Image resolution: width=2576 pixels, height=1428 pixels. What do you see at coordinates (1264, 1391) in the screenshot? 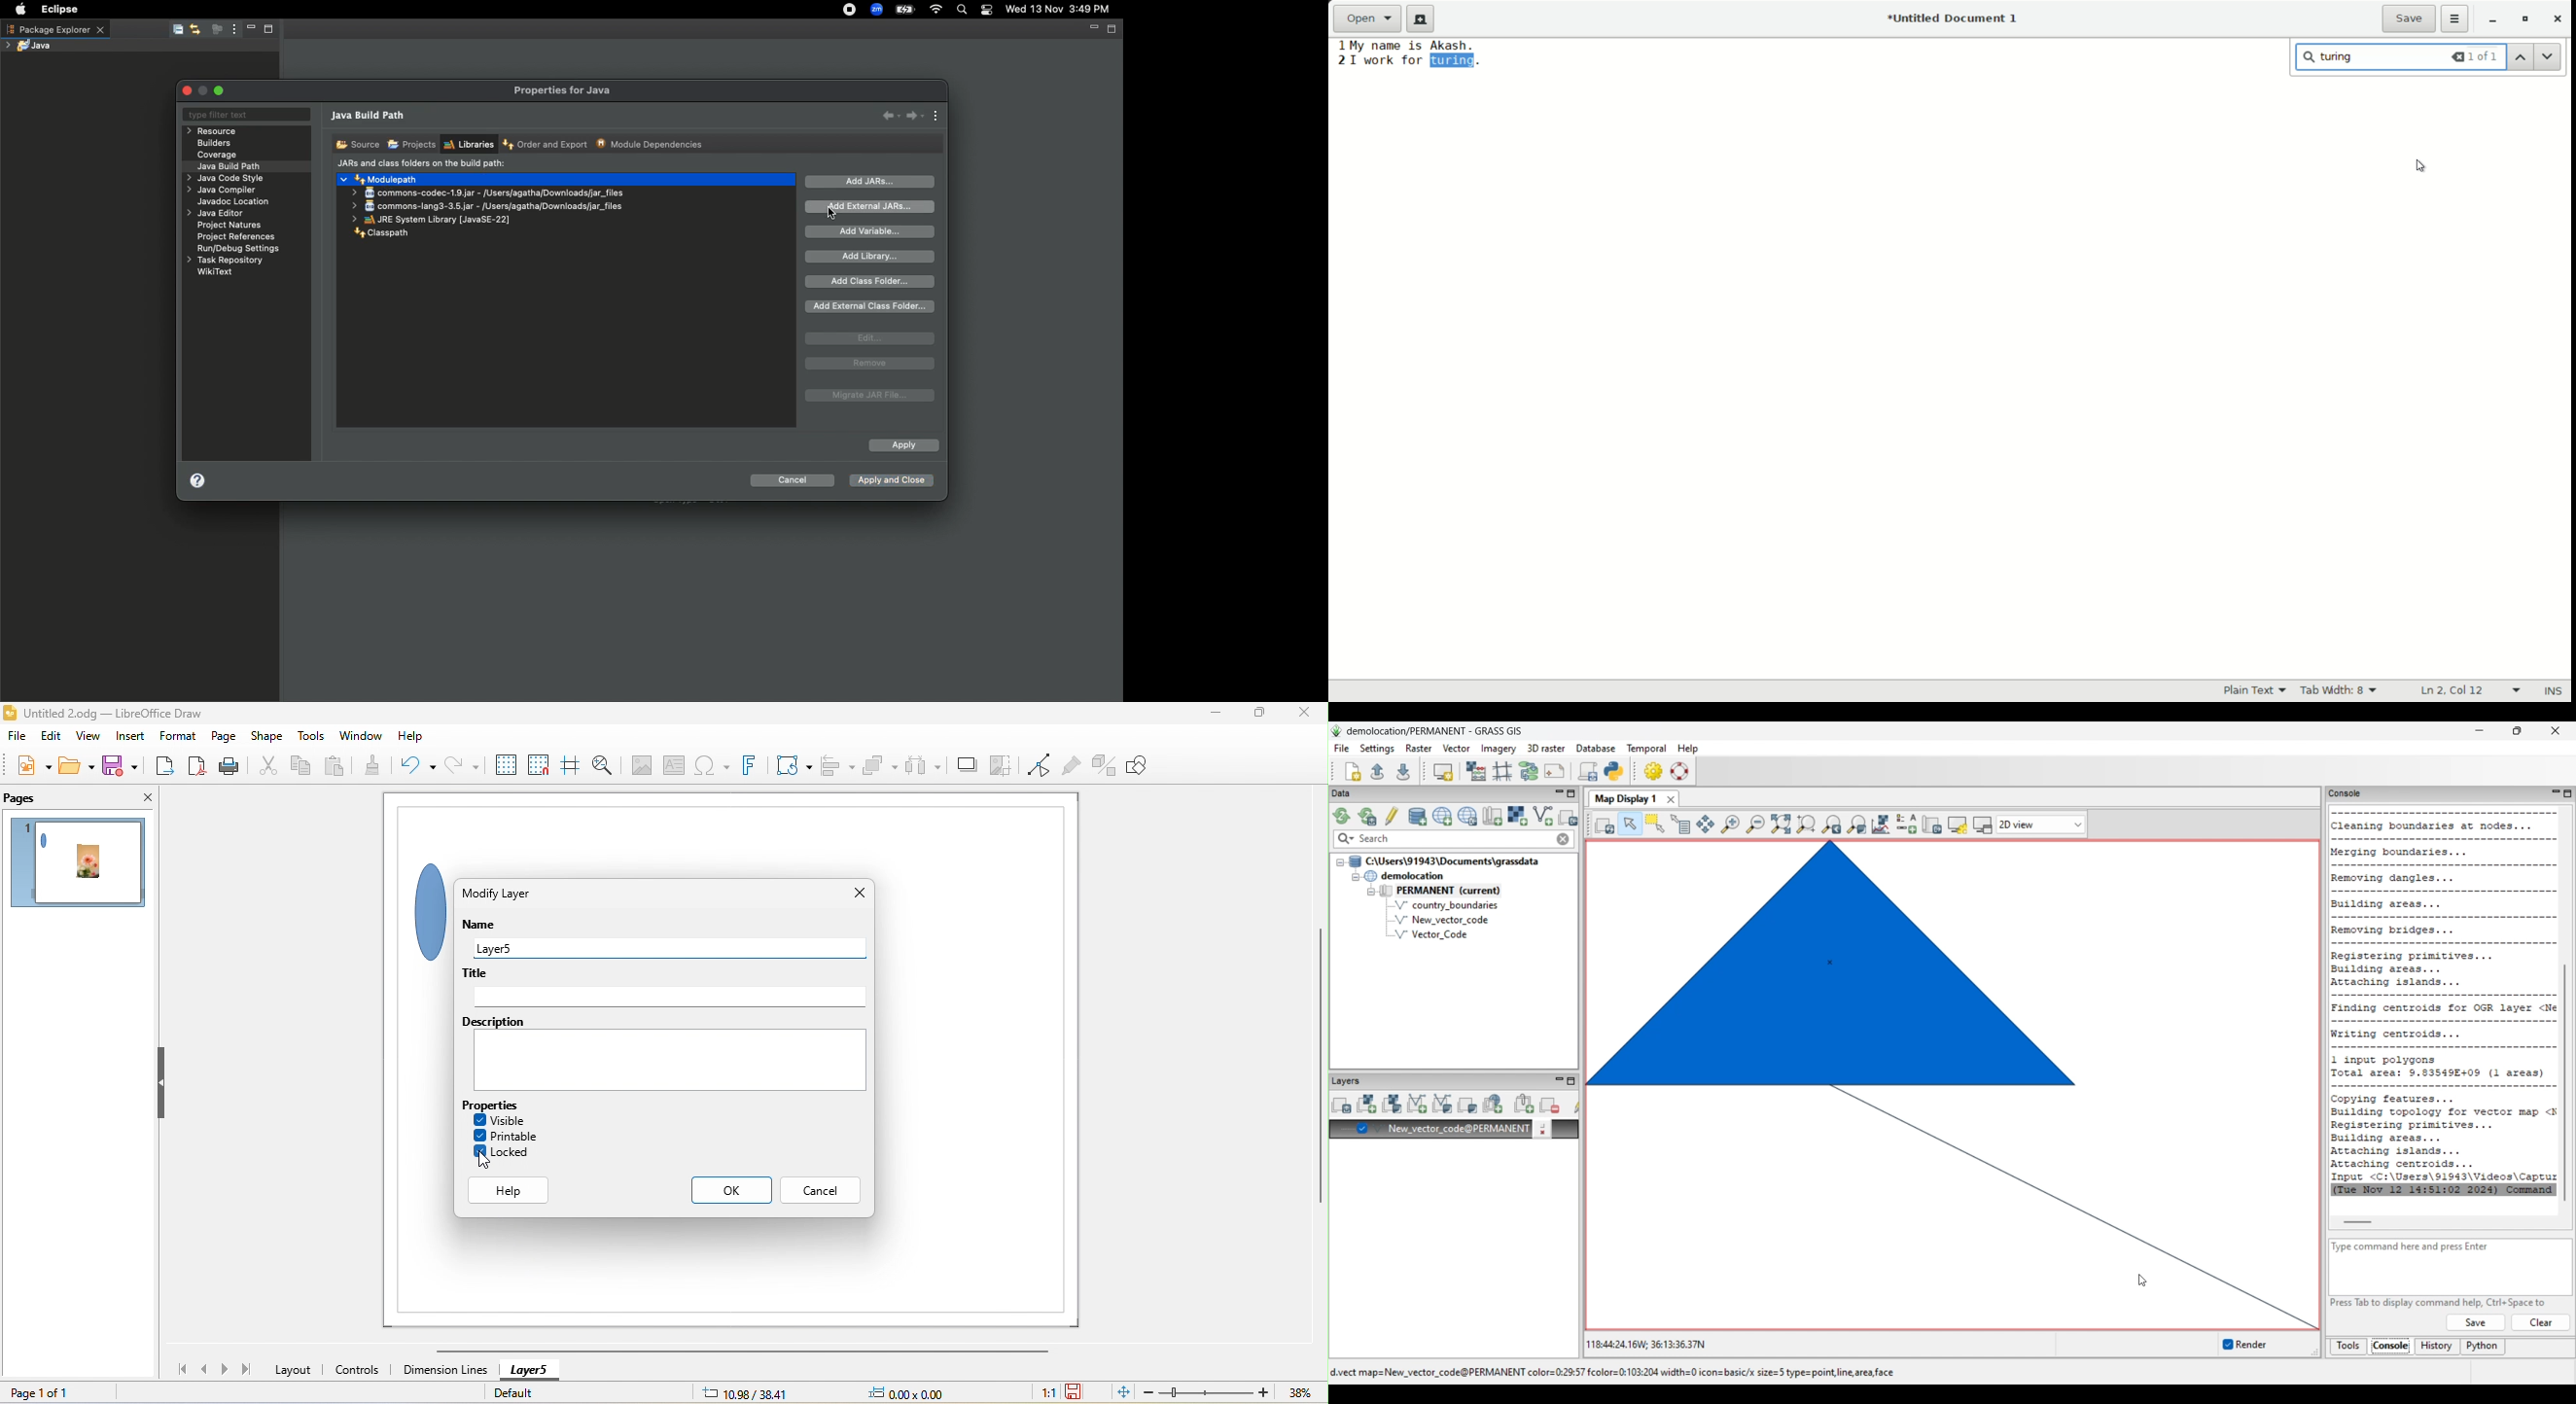
I see `zoom in` at bounding box center [1264, 1391].